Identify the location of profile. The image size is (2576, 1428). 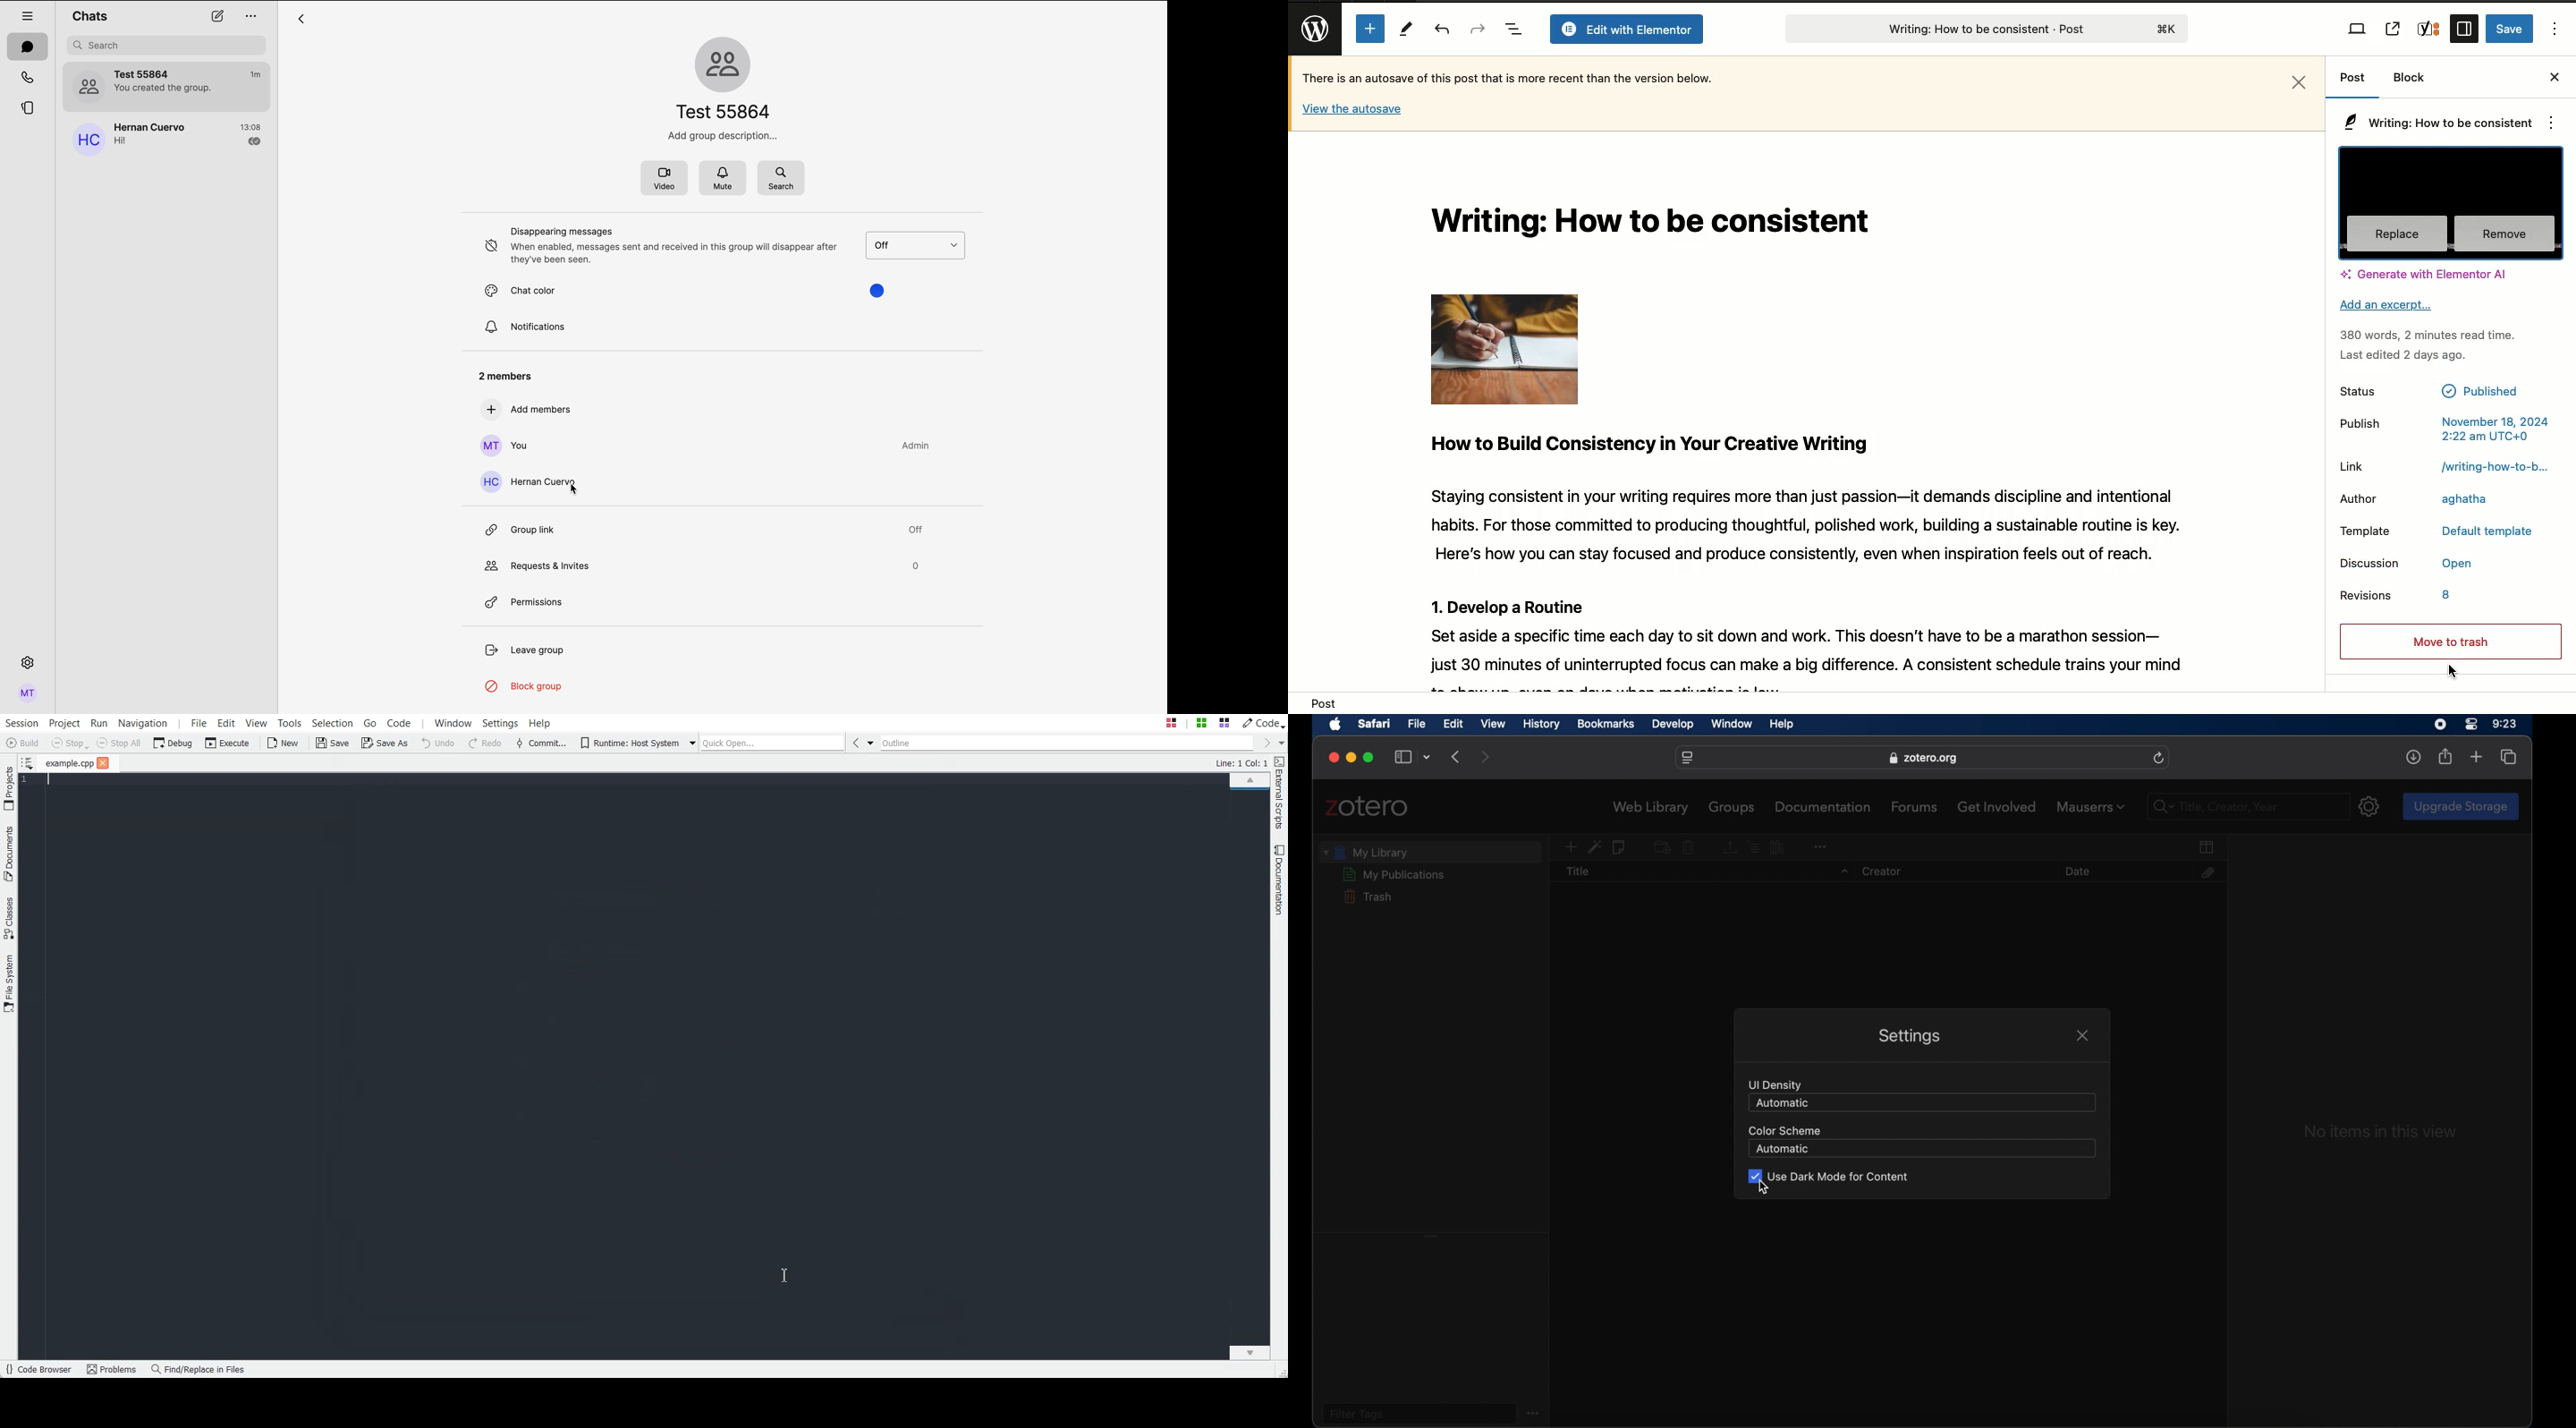
(26, 693).